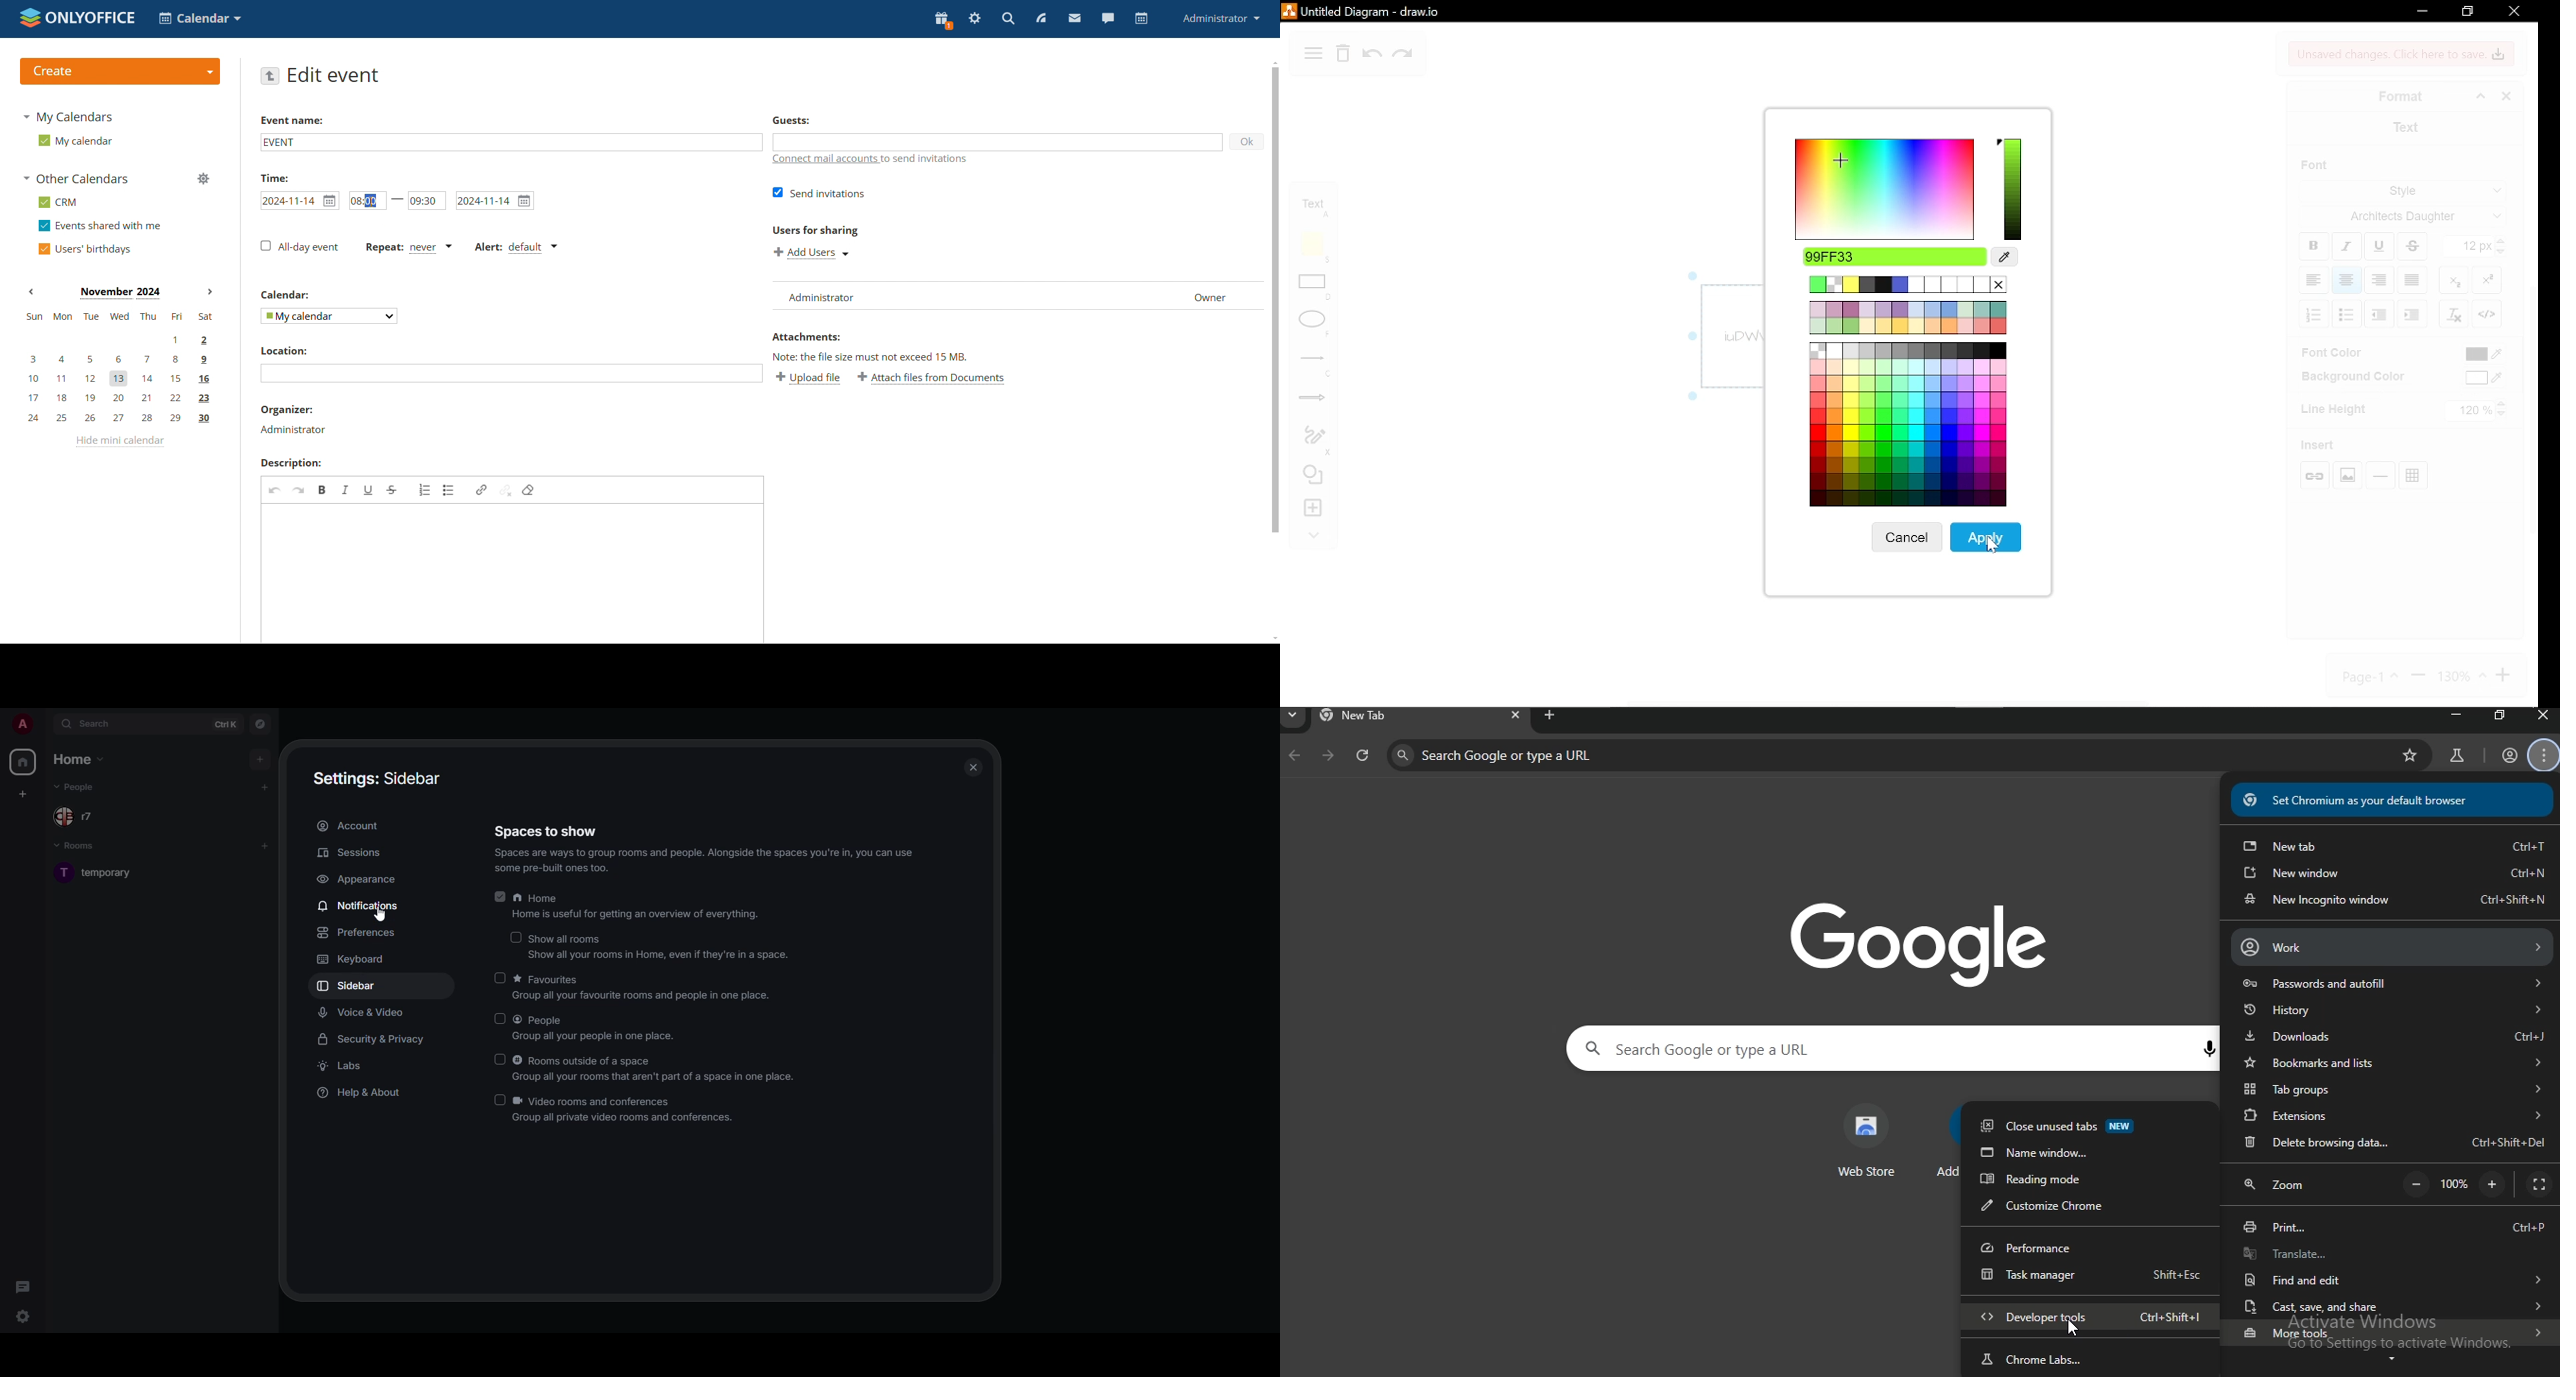 This screenshot has width=2576, height=1400. Describe the element at coordinates (1911, 286) in the screenshot. I see `current color` at that location.